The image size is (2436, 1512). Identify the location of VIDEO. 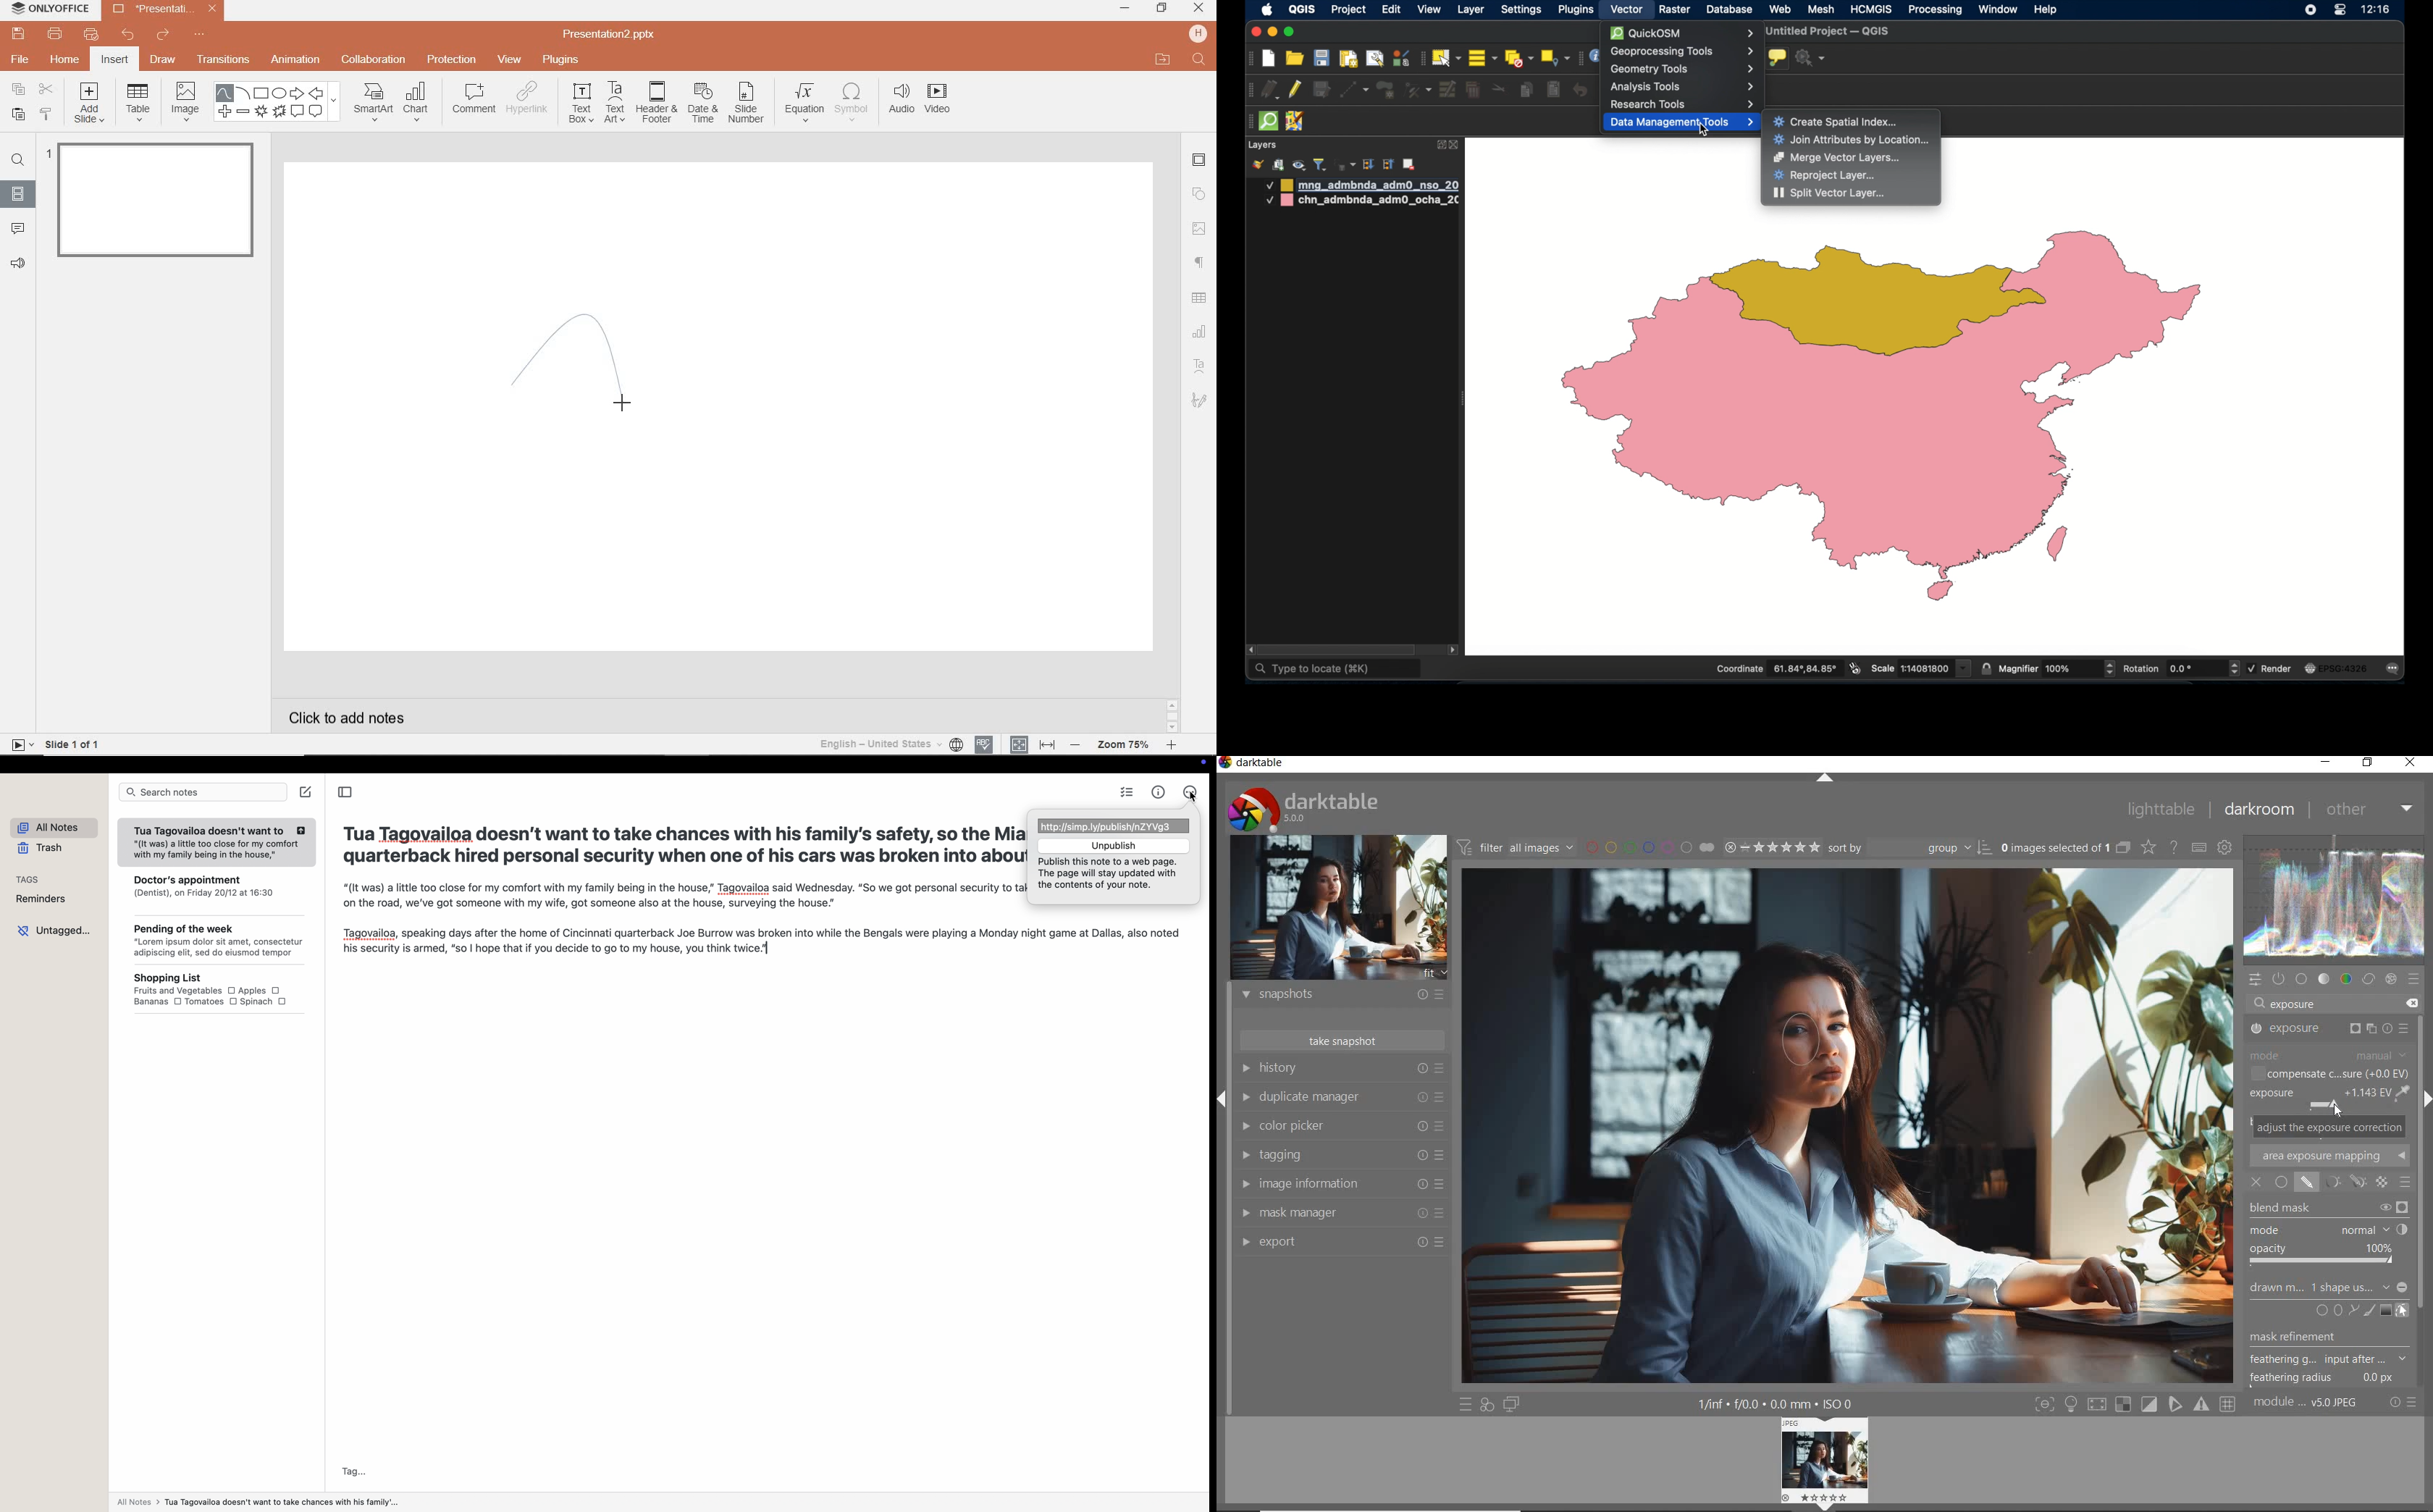
(945, 101).